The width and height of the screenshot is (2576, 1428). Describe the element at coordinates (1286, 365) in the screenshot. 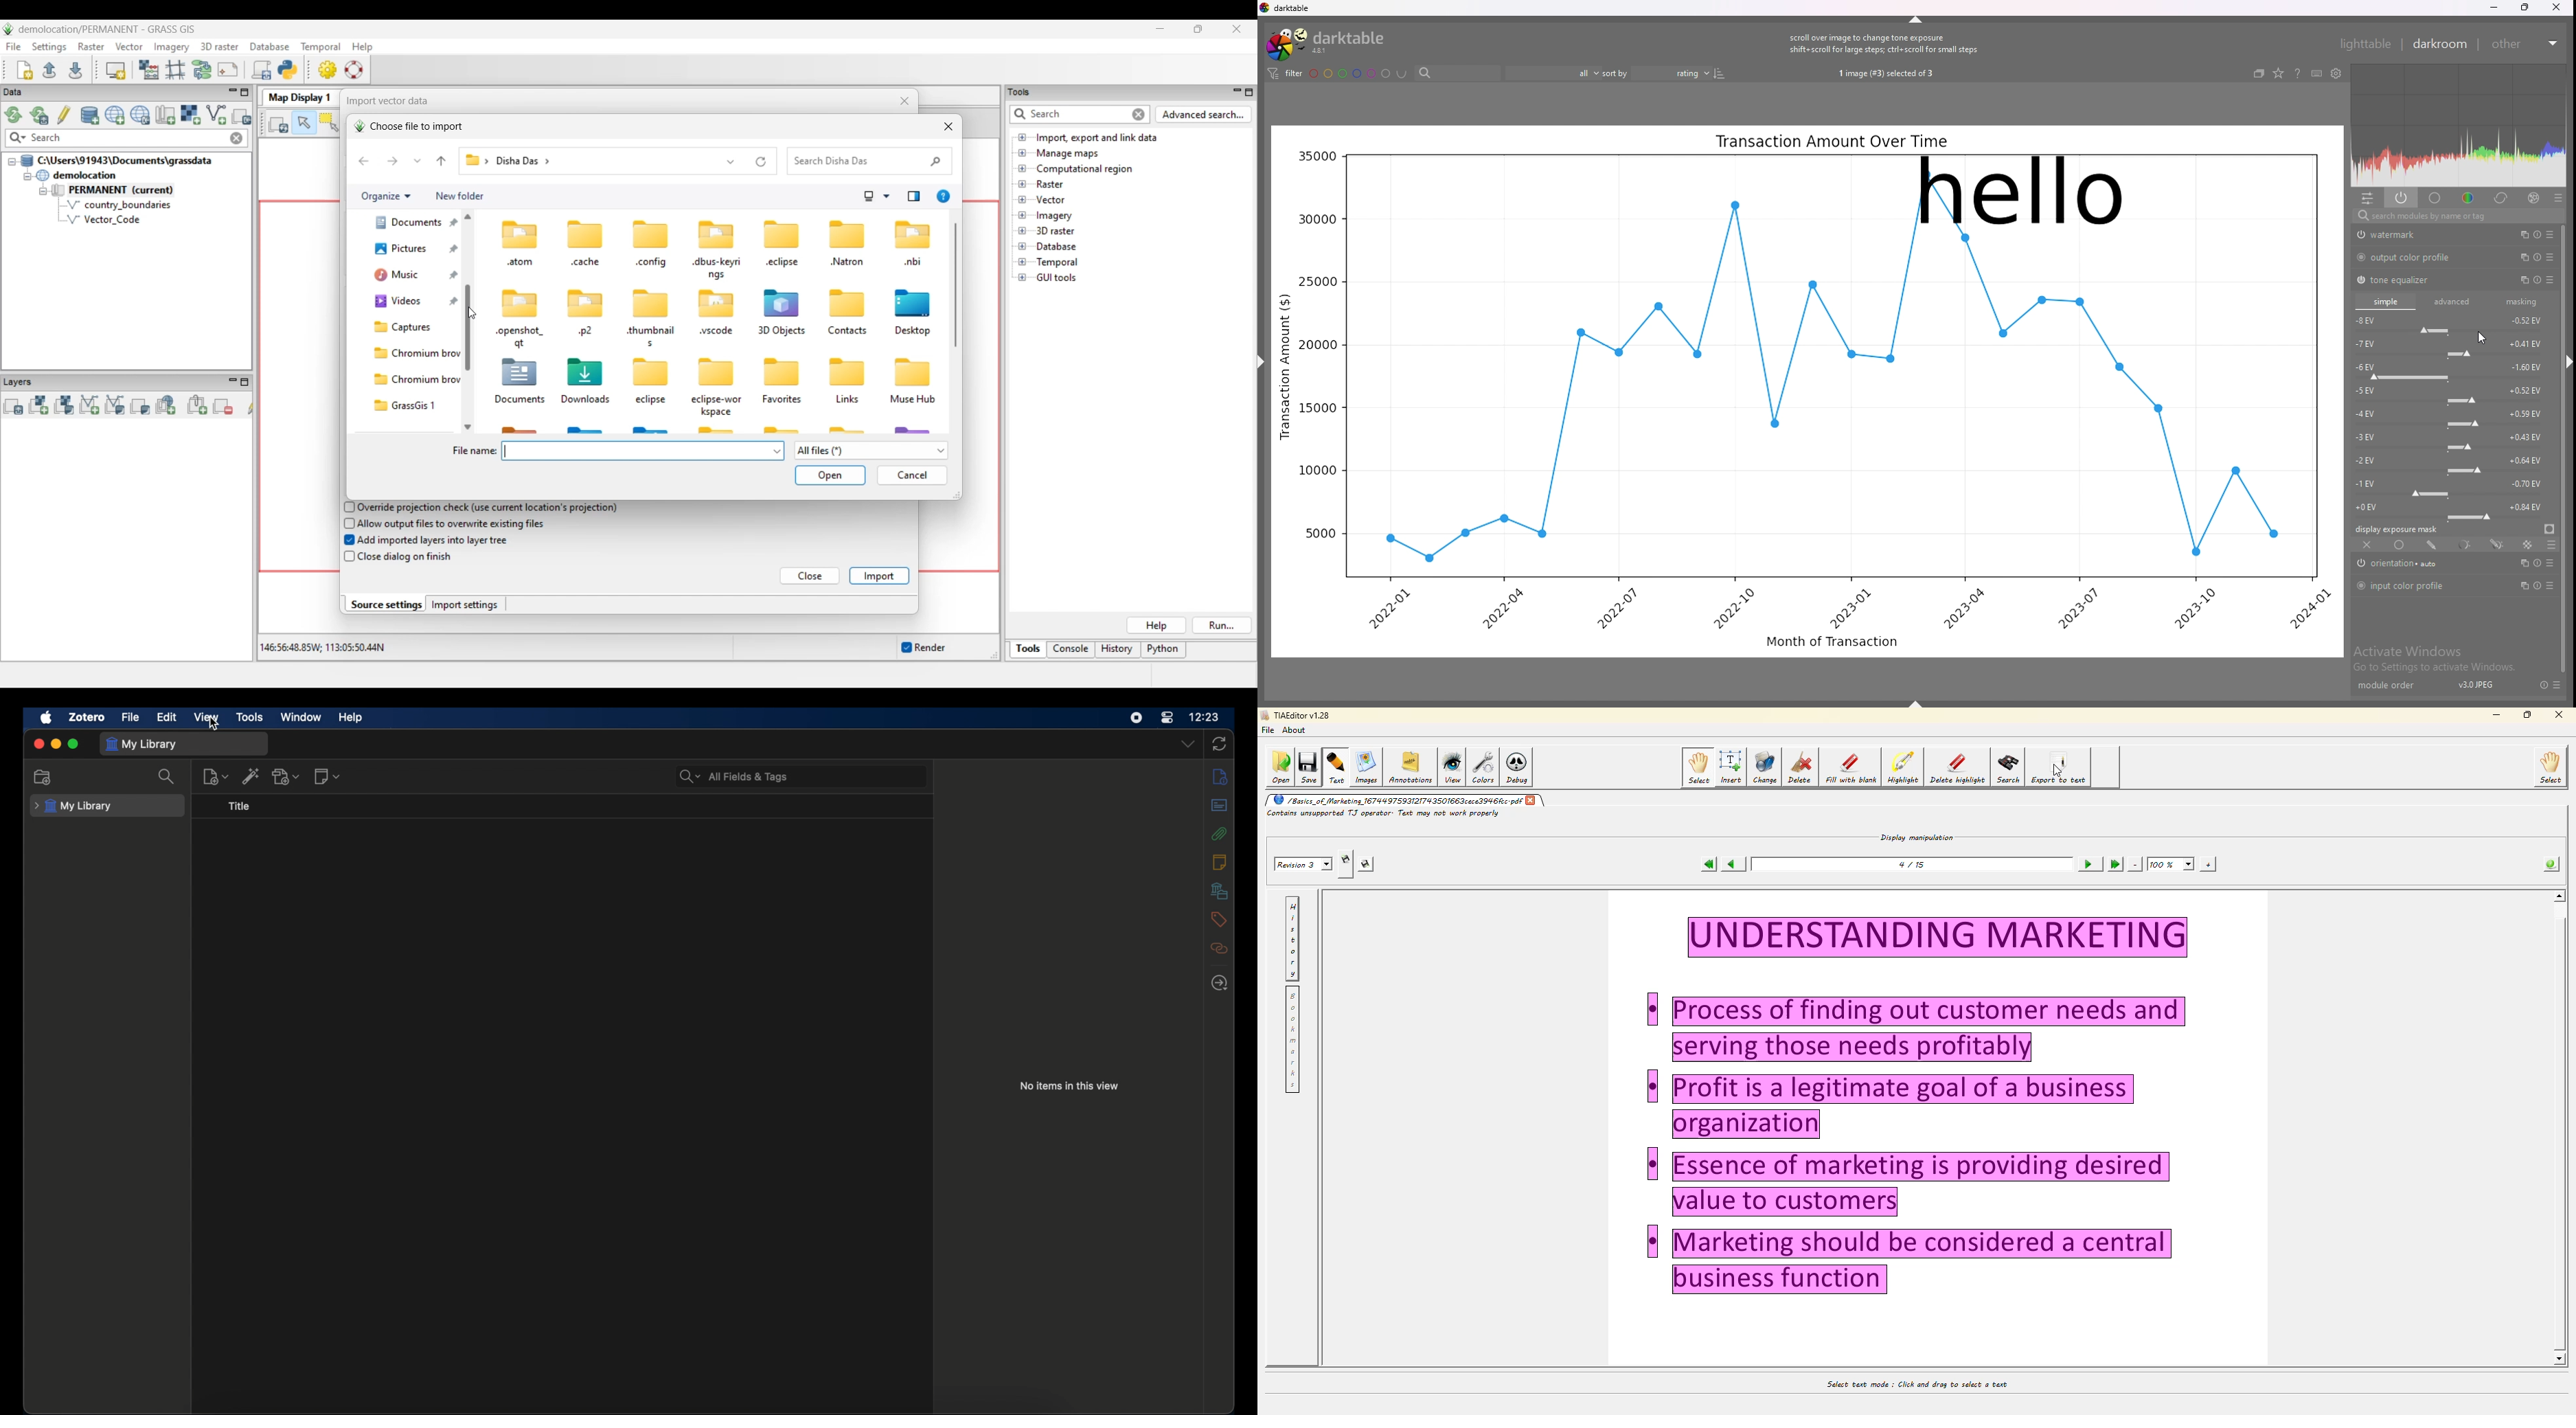

I see `Transaction Amount ($)` at that location.